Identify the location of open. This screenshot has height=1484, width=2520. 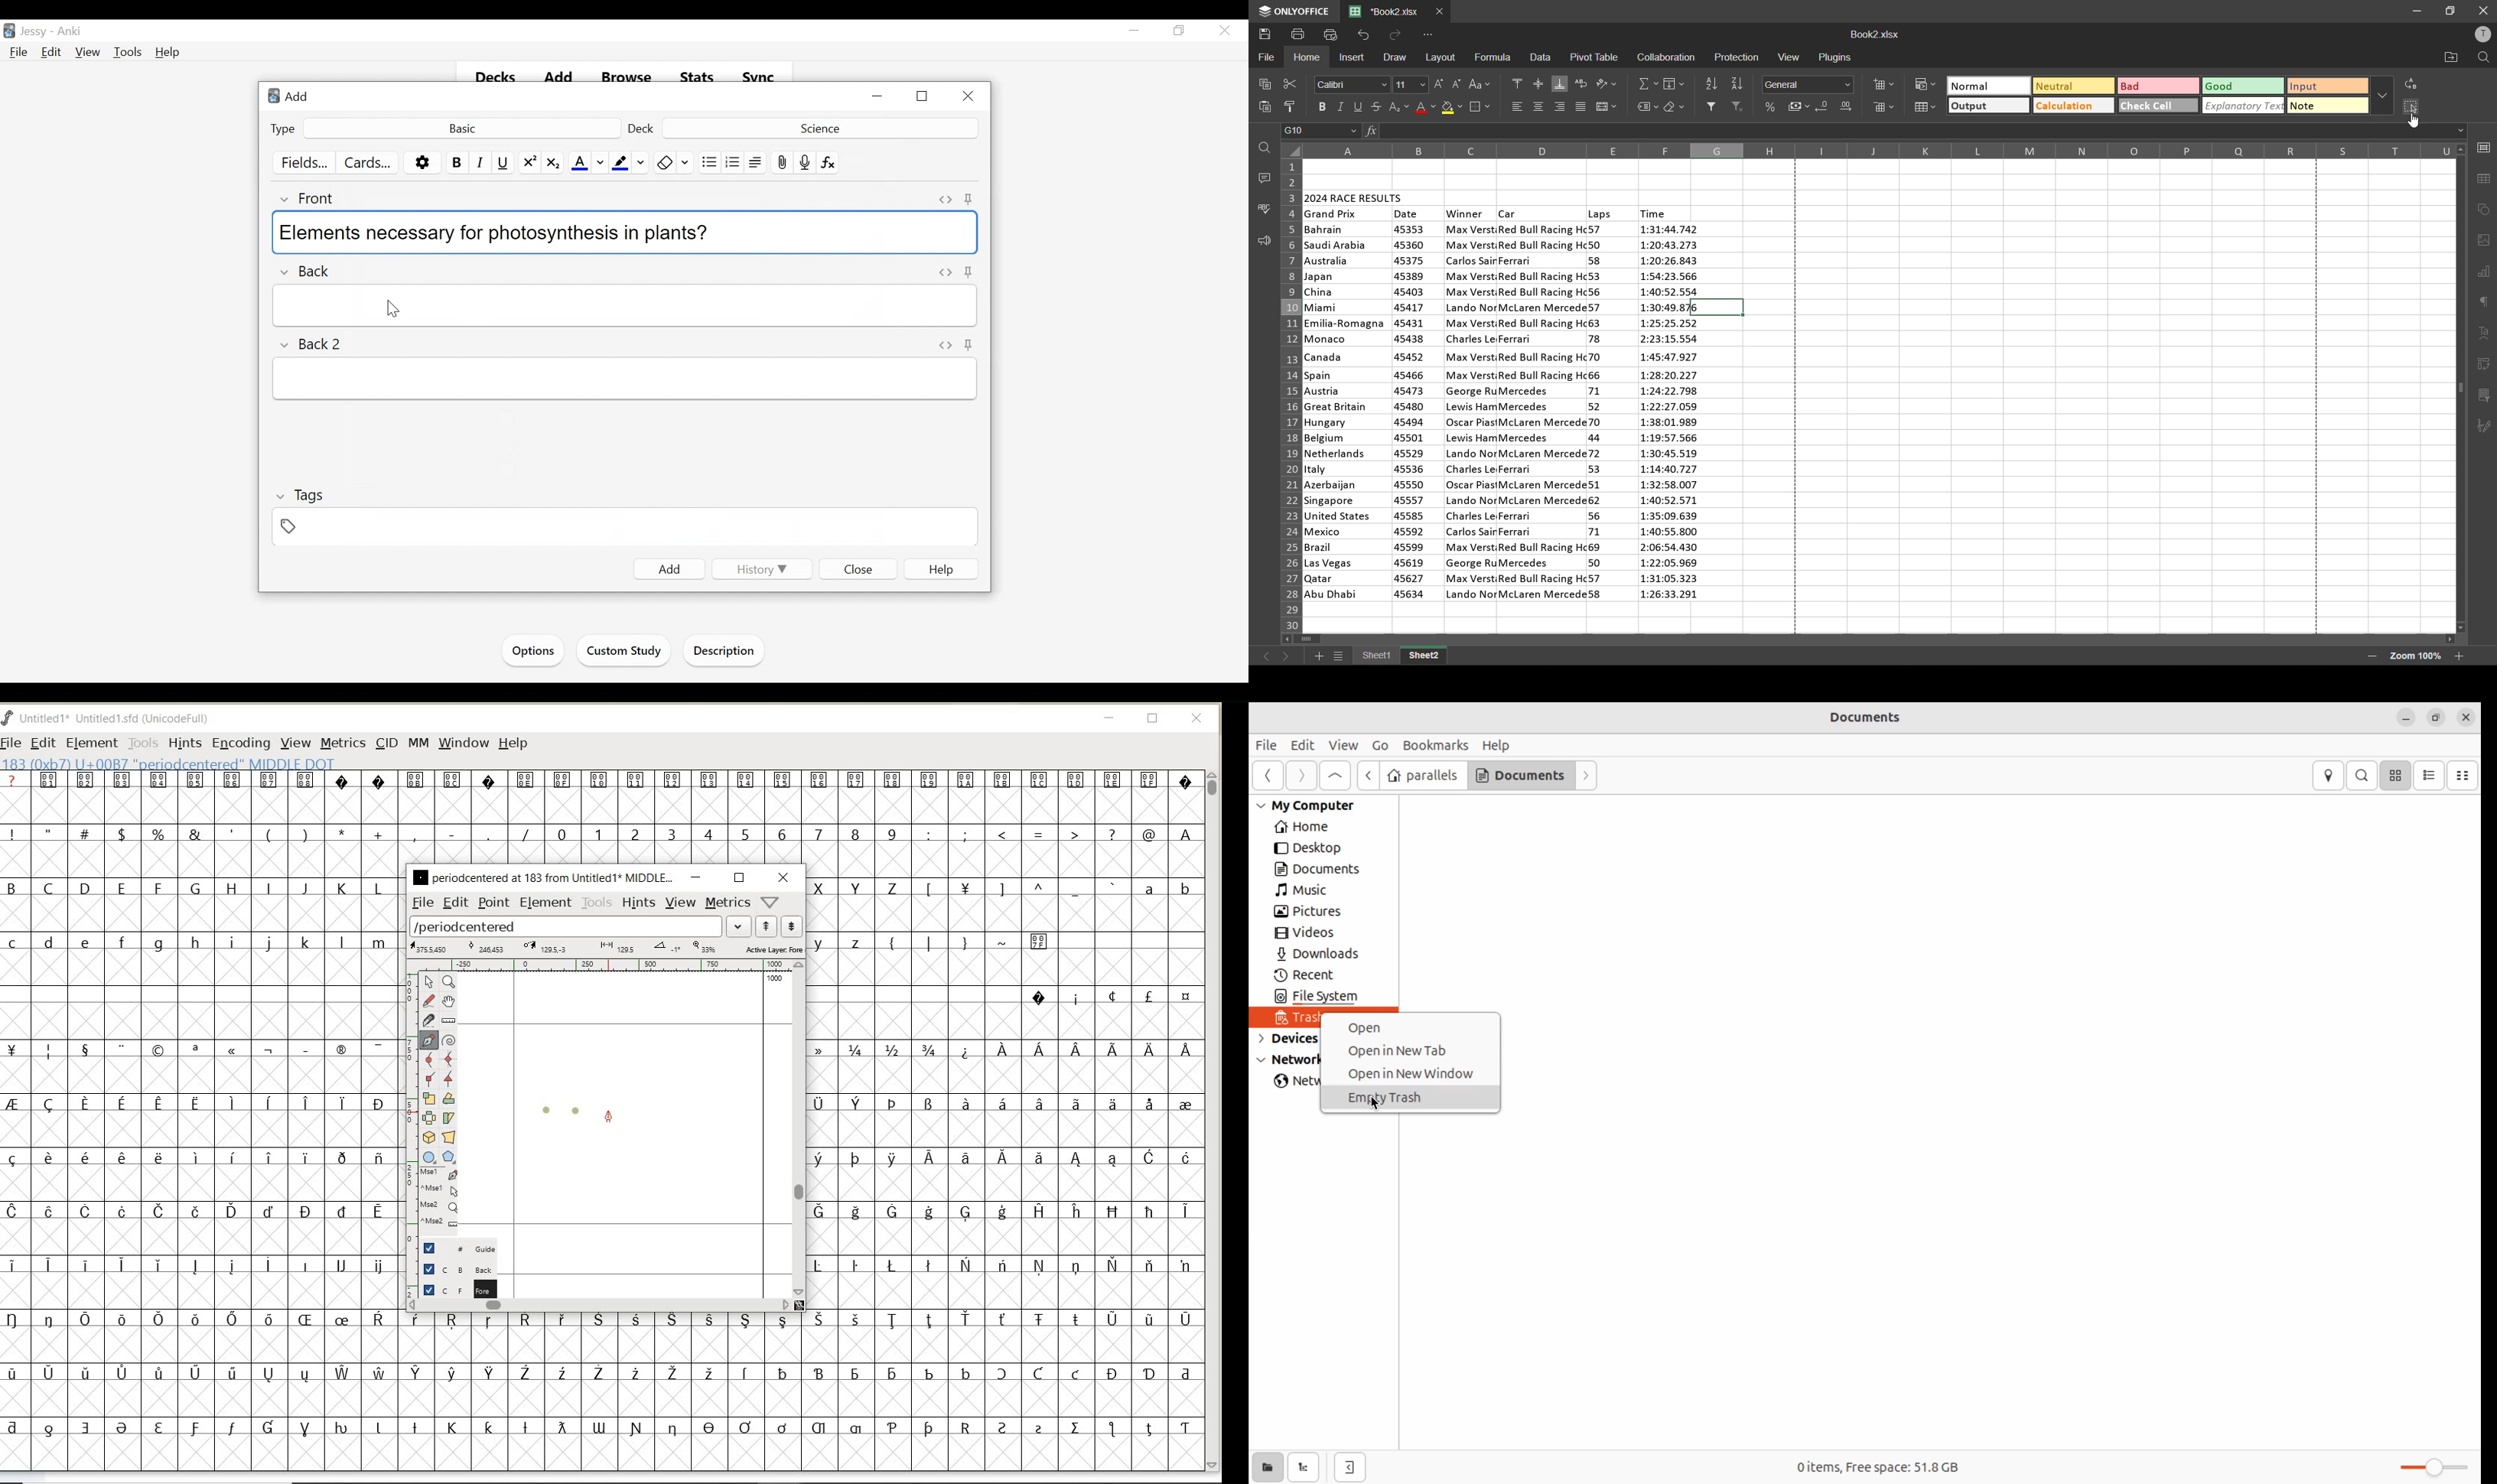
(1398, 1026).